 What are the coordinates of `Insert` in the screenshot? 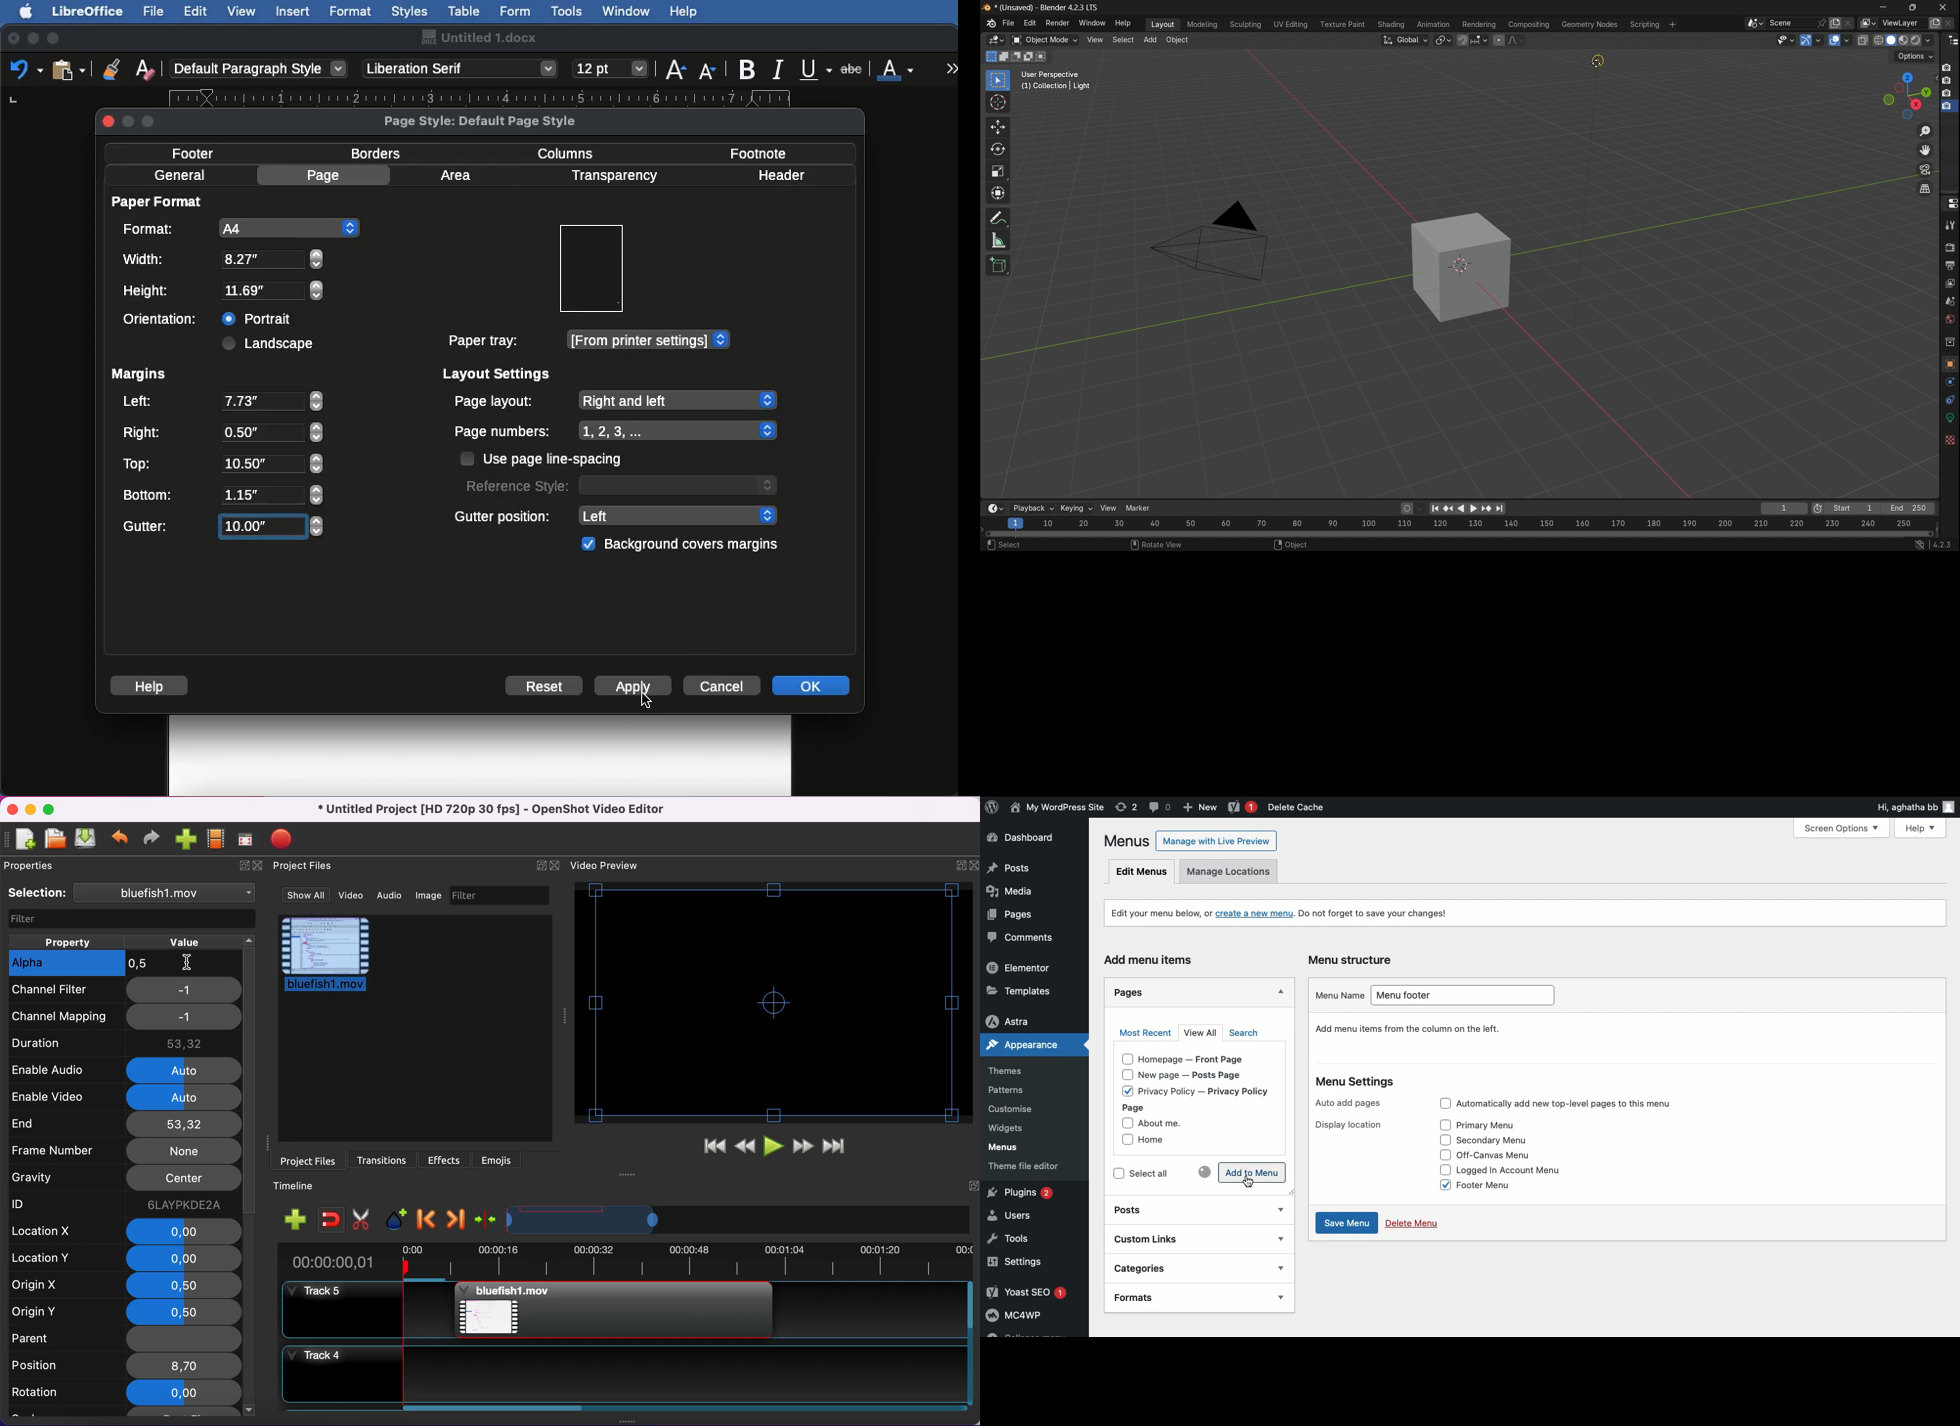 It's located at (293, 11).